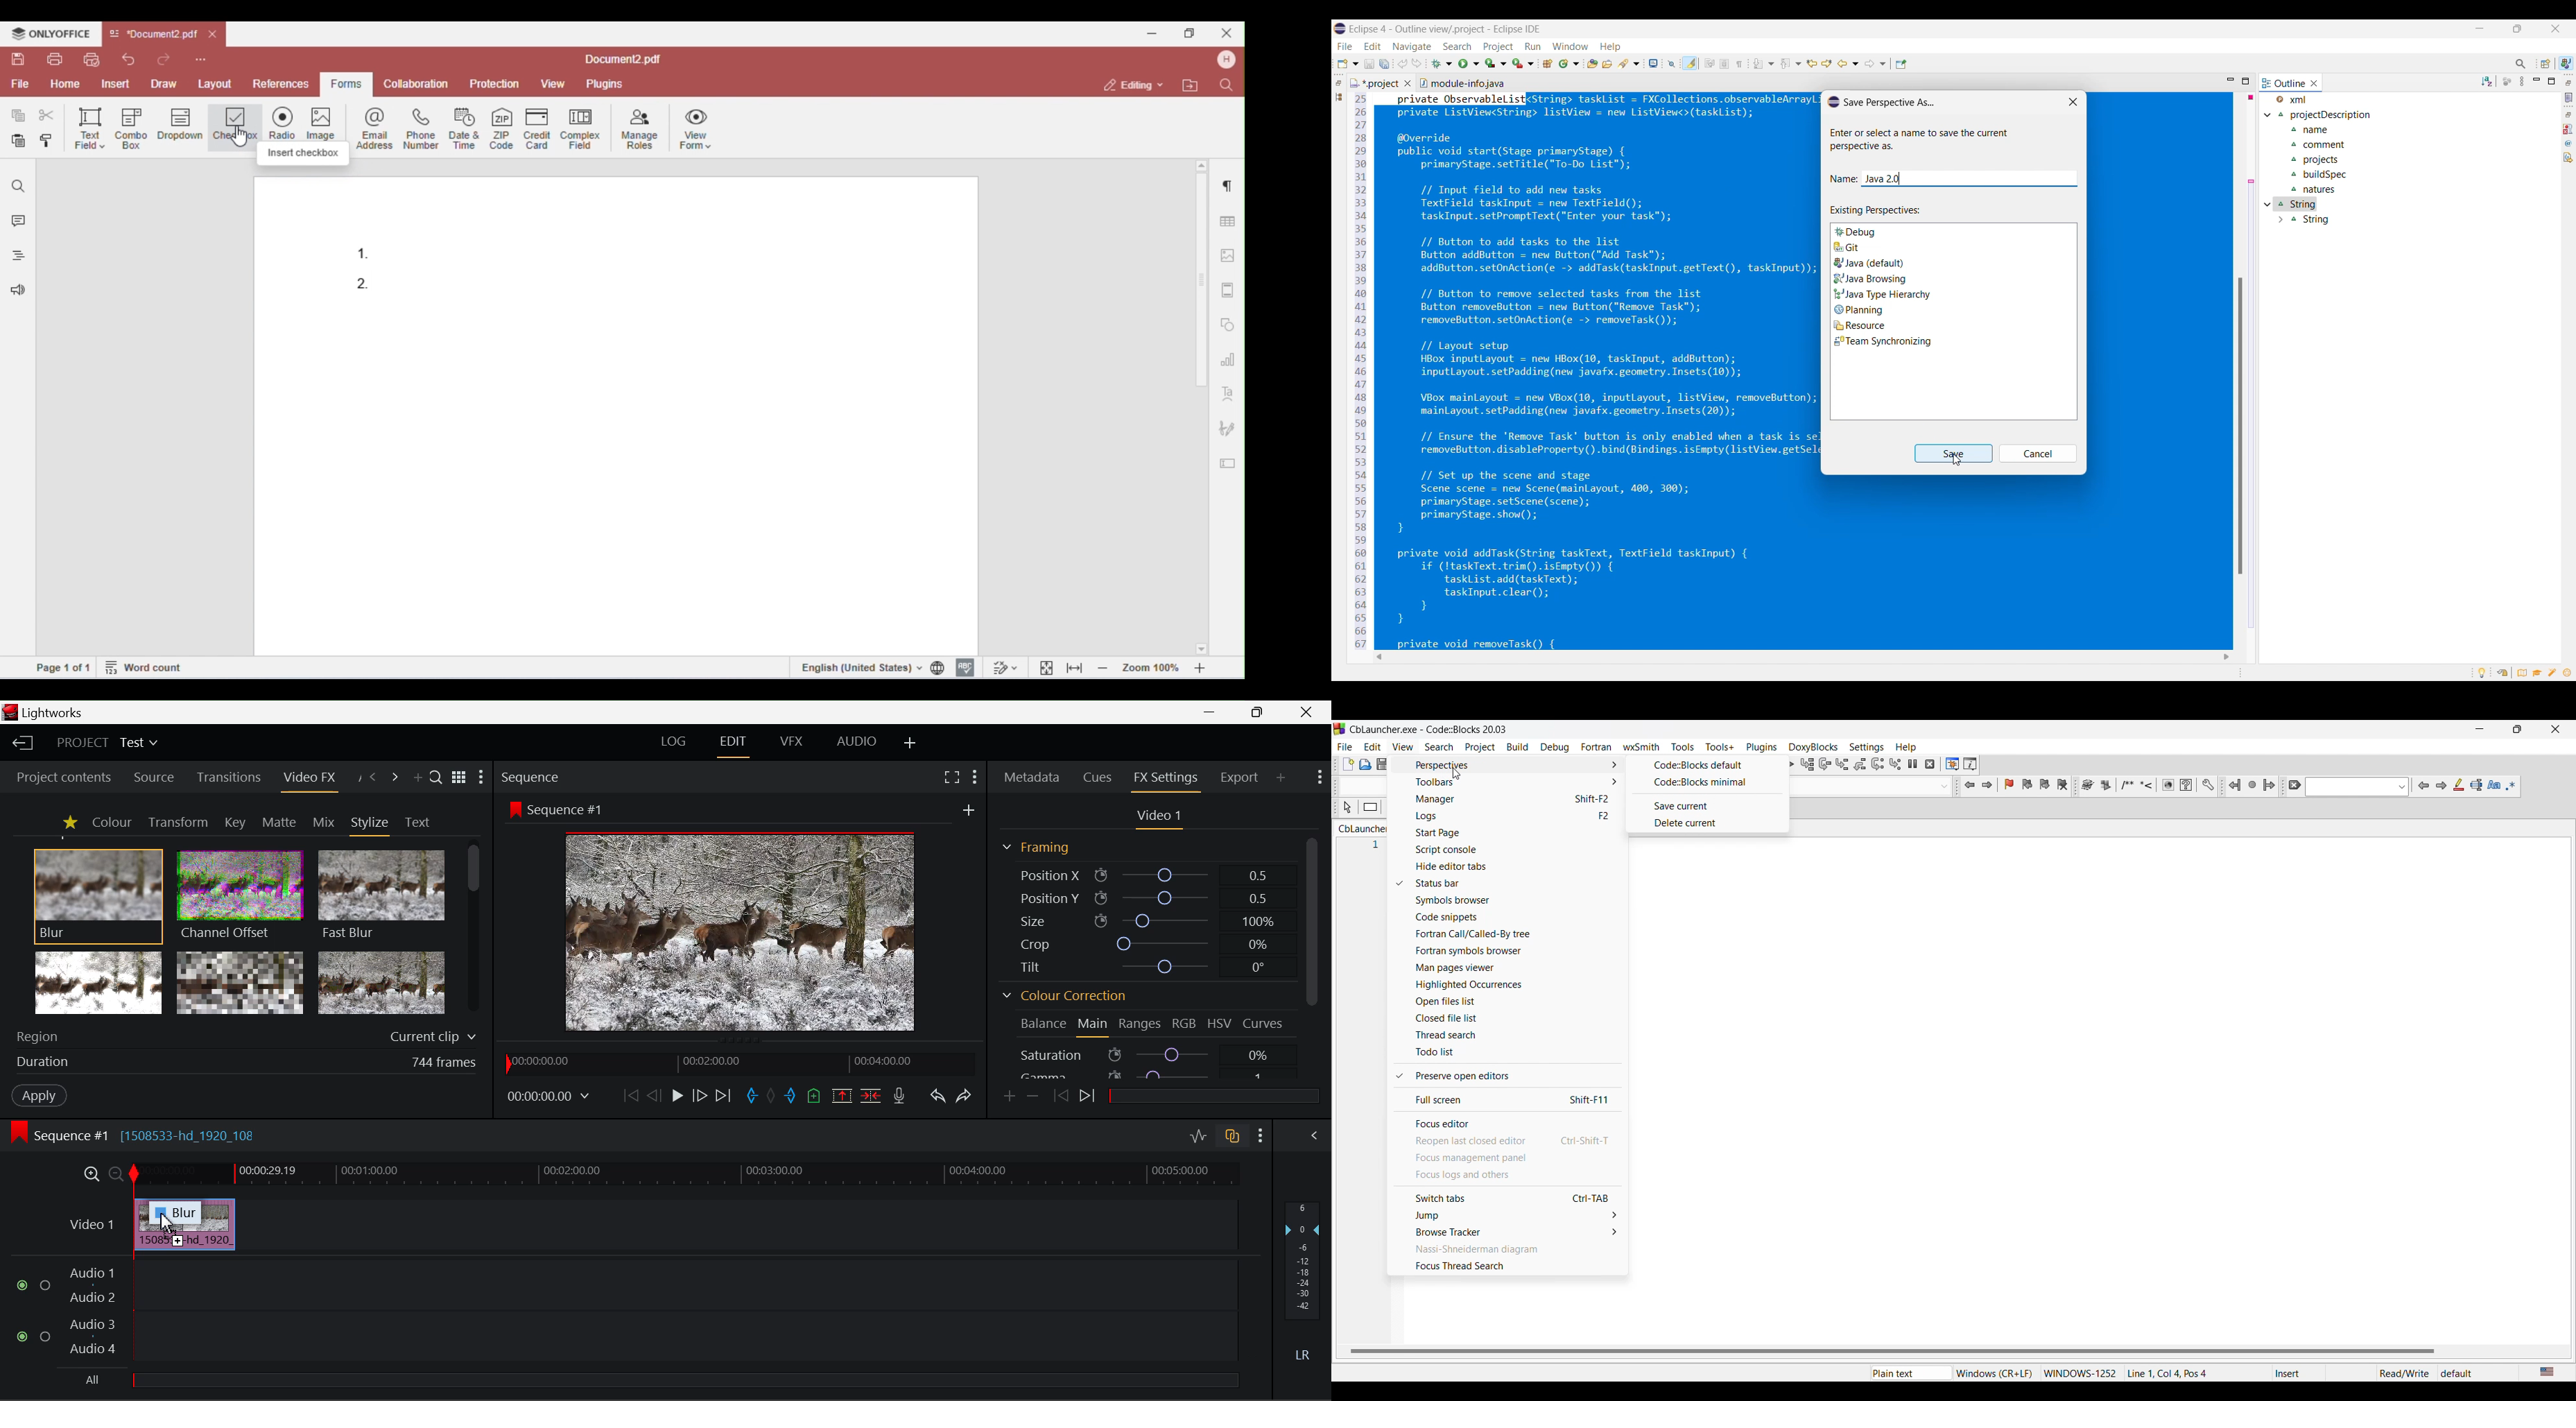 This screenshot has width=2576, height=1428. I want to click on Debug menu, so click(1555, 748).